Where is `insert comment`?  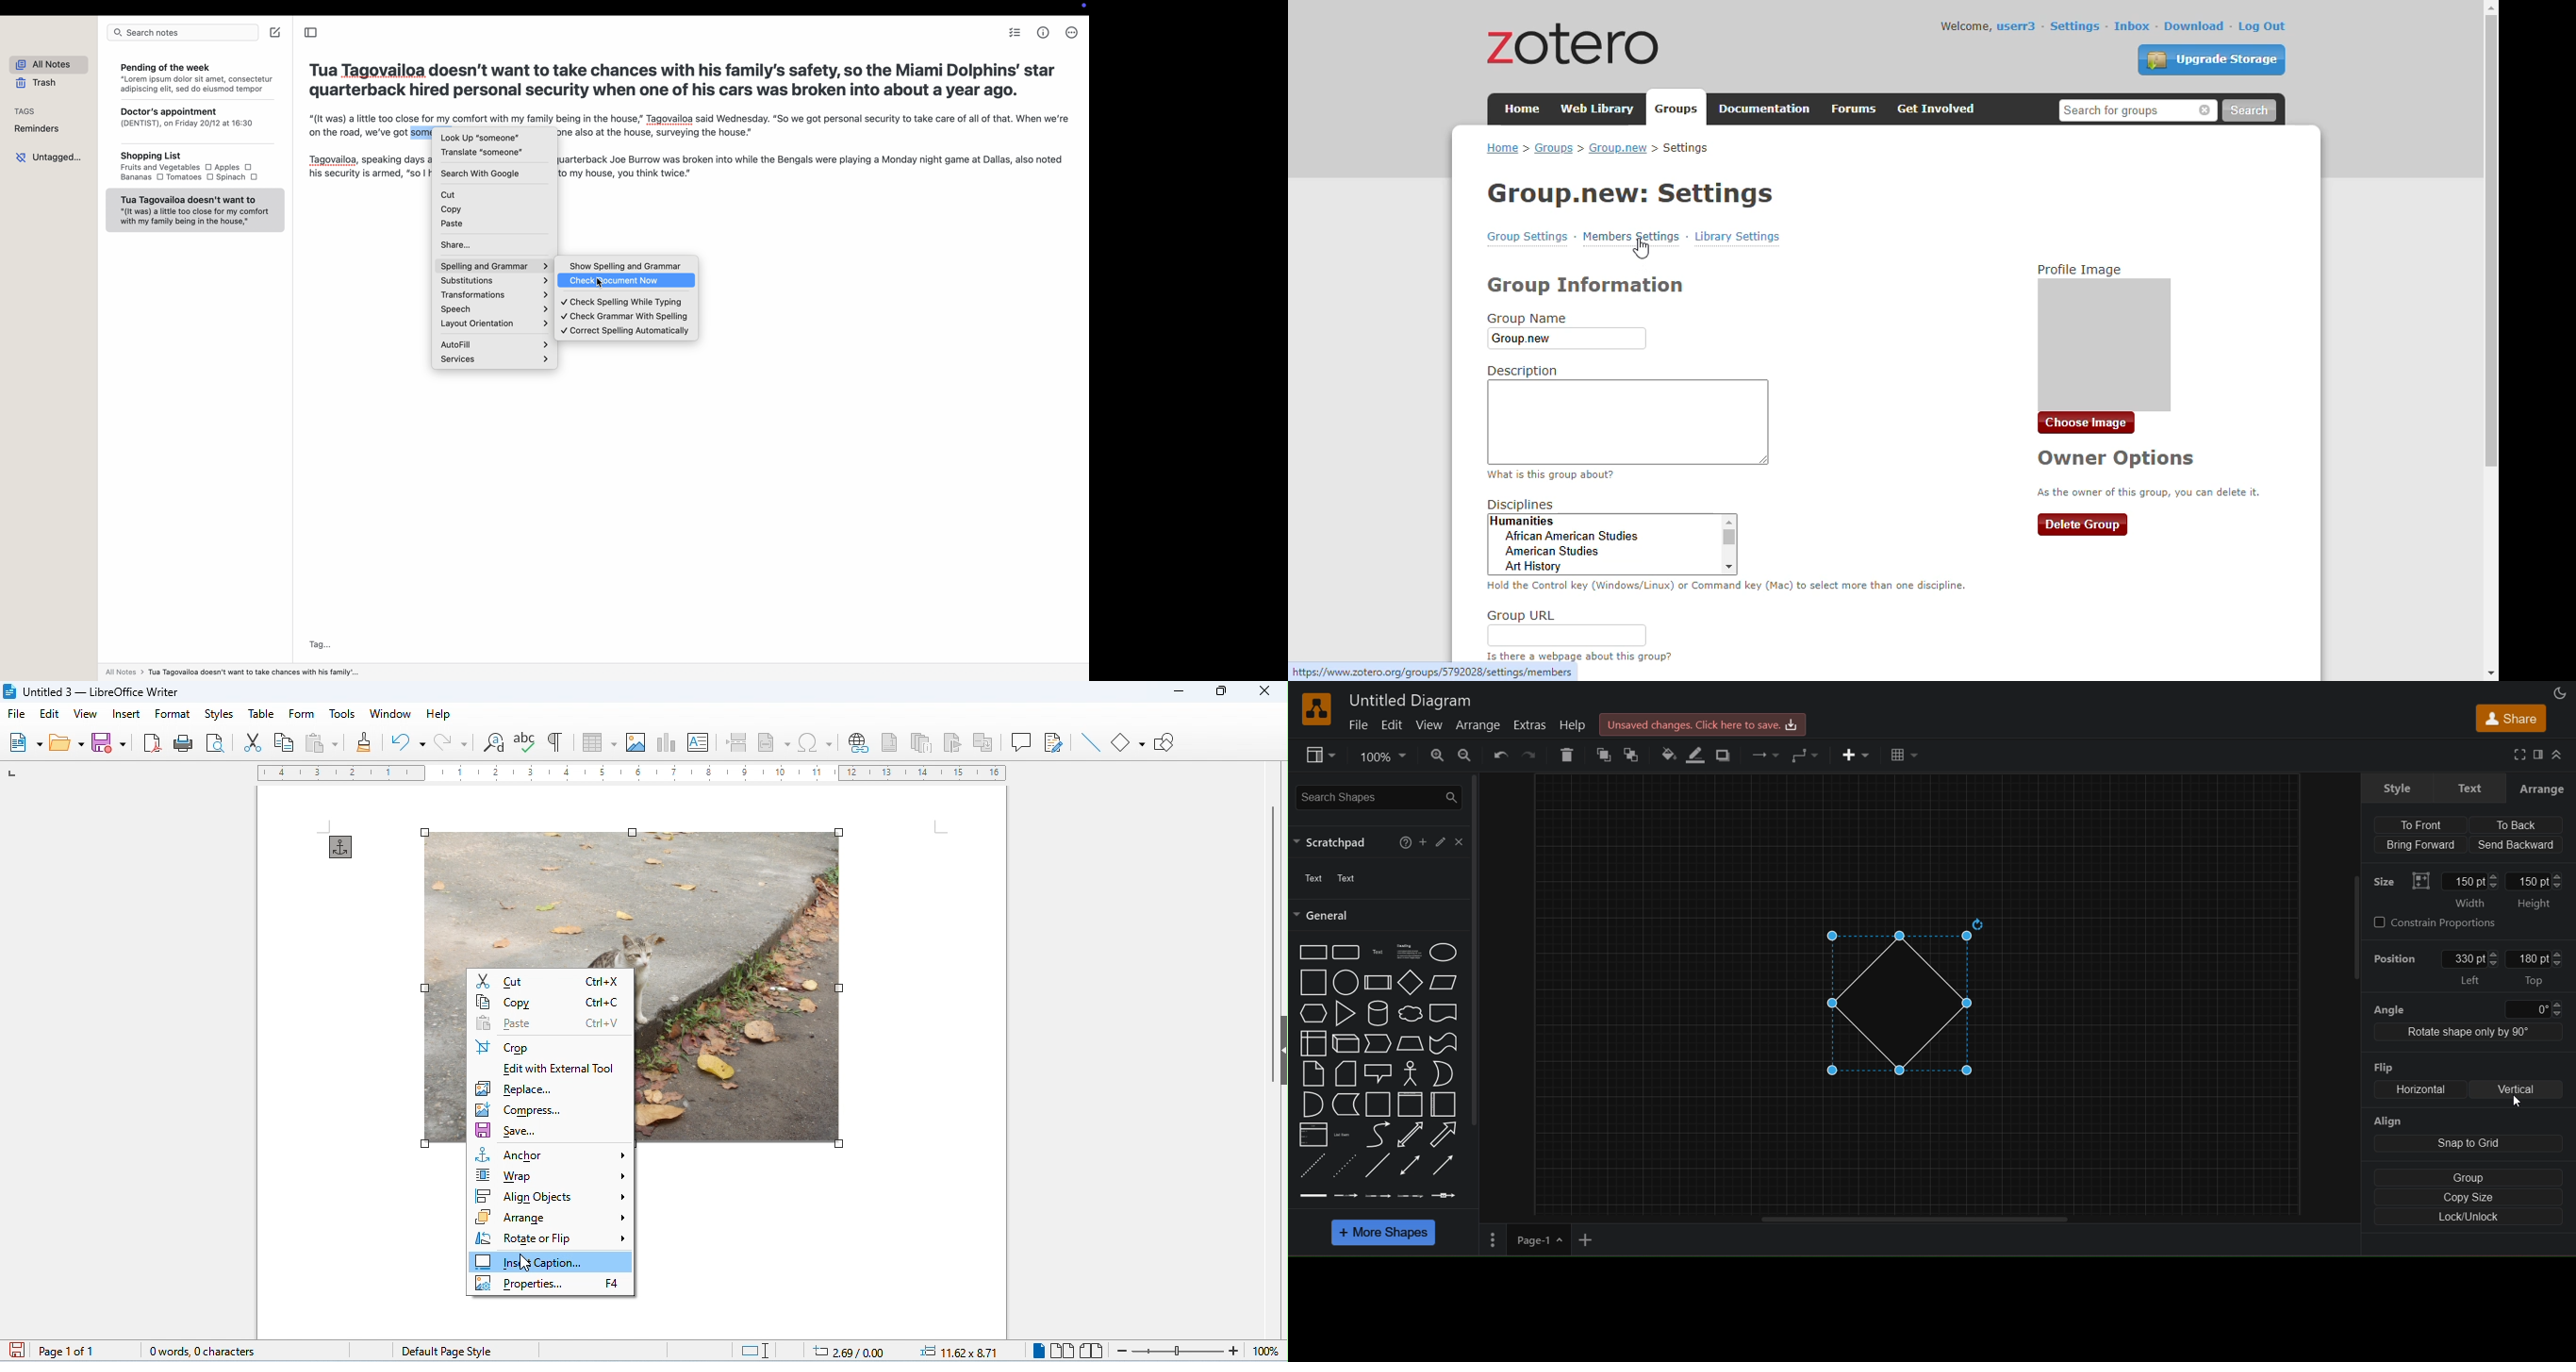
insert comment is located at coordinates (1022, 741).